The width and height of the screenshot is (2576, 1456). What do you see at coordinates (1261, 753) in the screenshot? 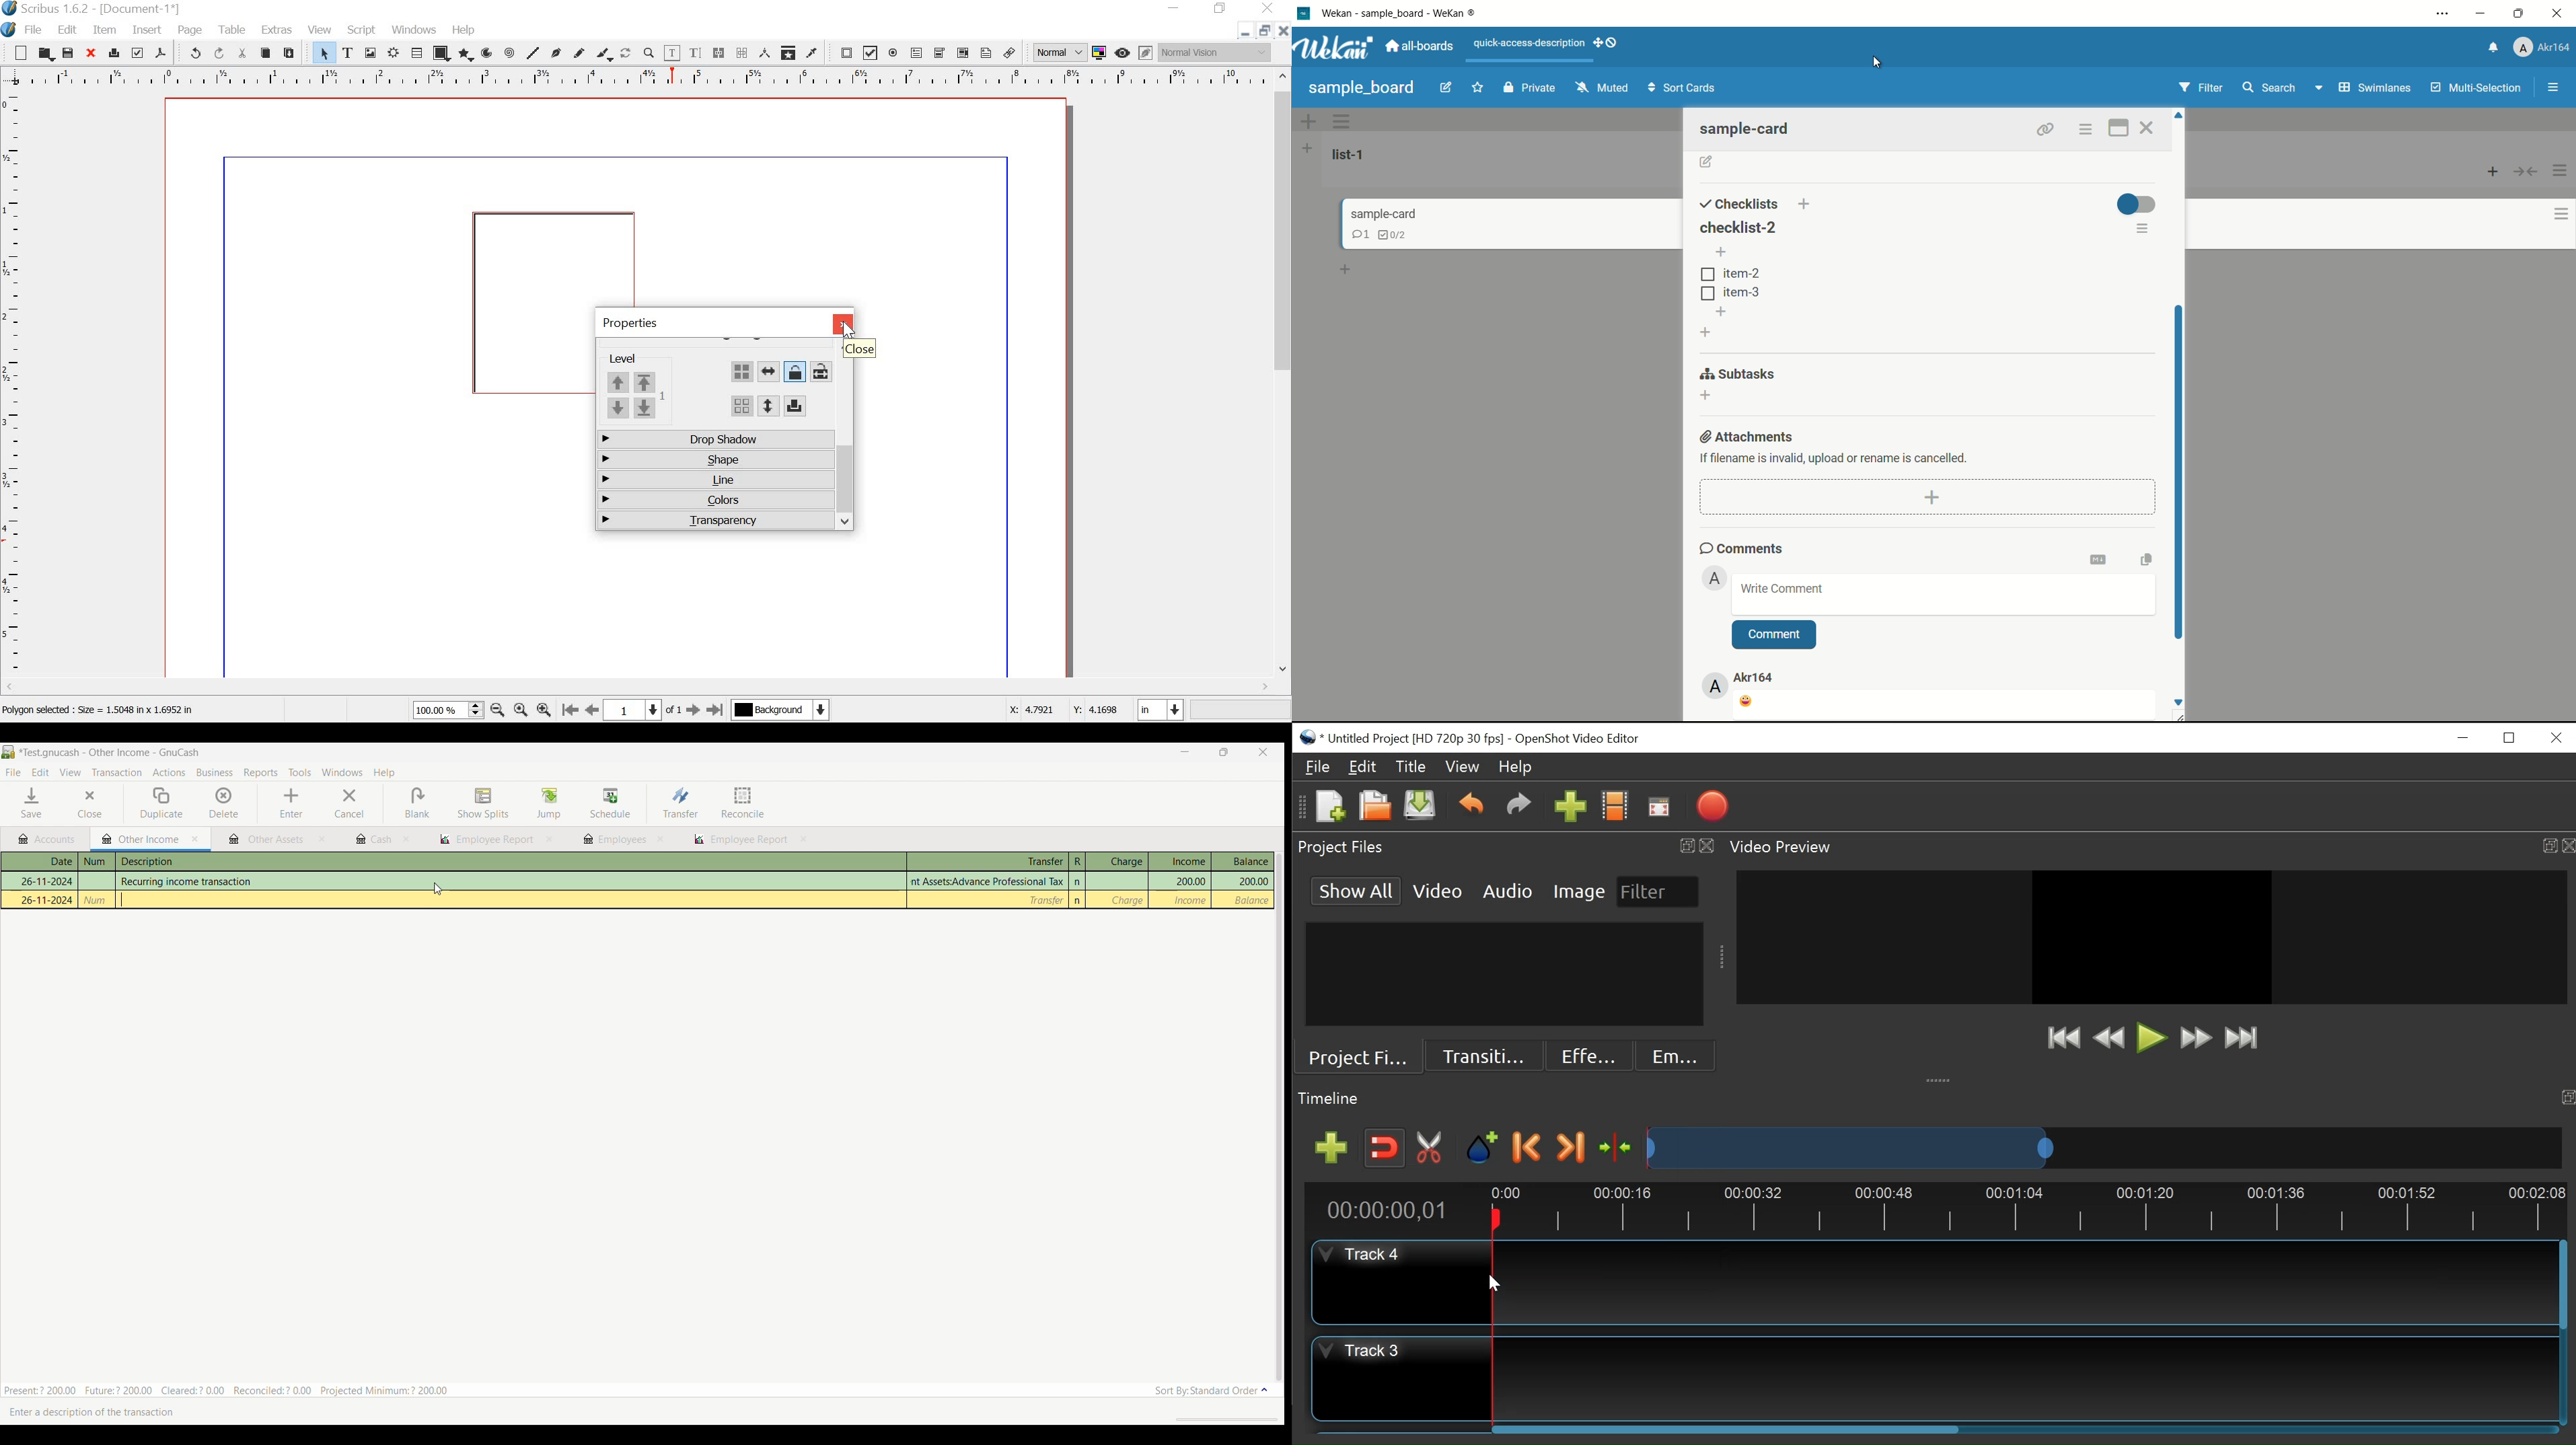
I see `Close interface` at bounding box center [1261, 753].